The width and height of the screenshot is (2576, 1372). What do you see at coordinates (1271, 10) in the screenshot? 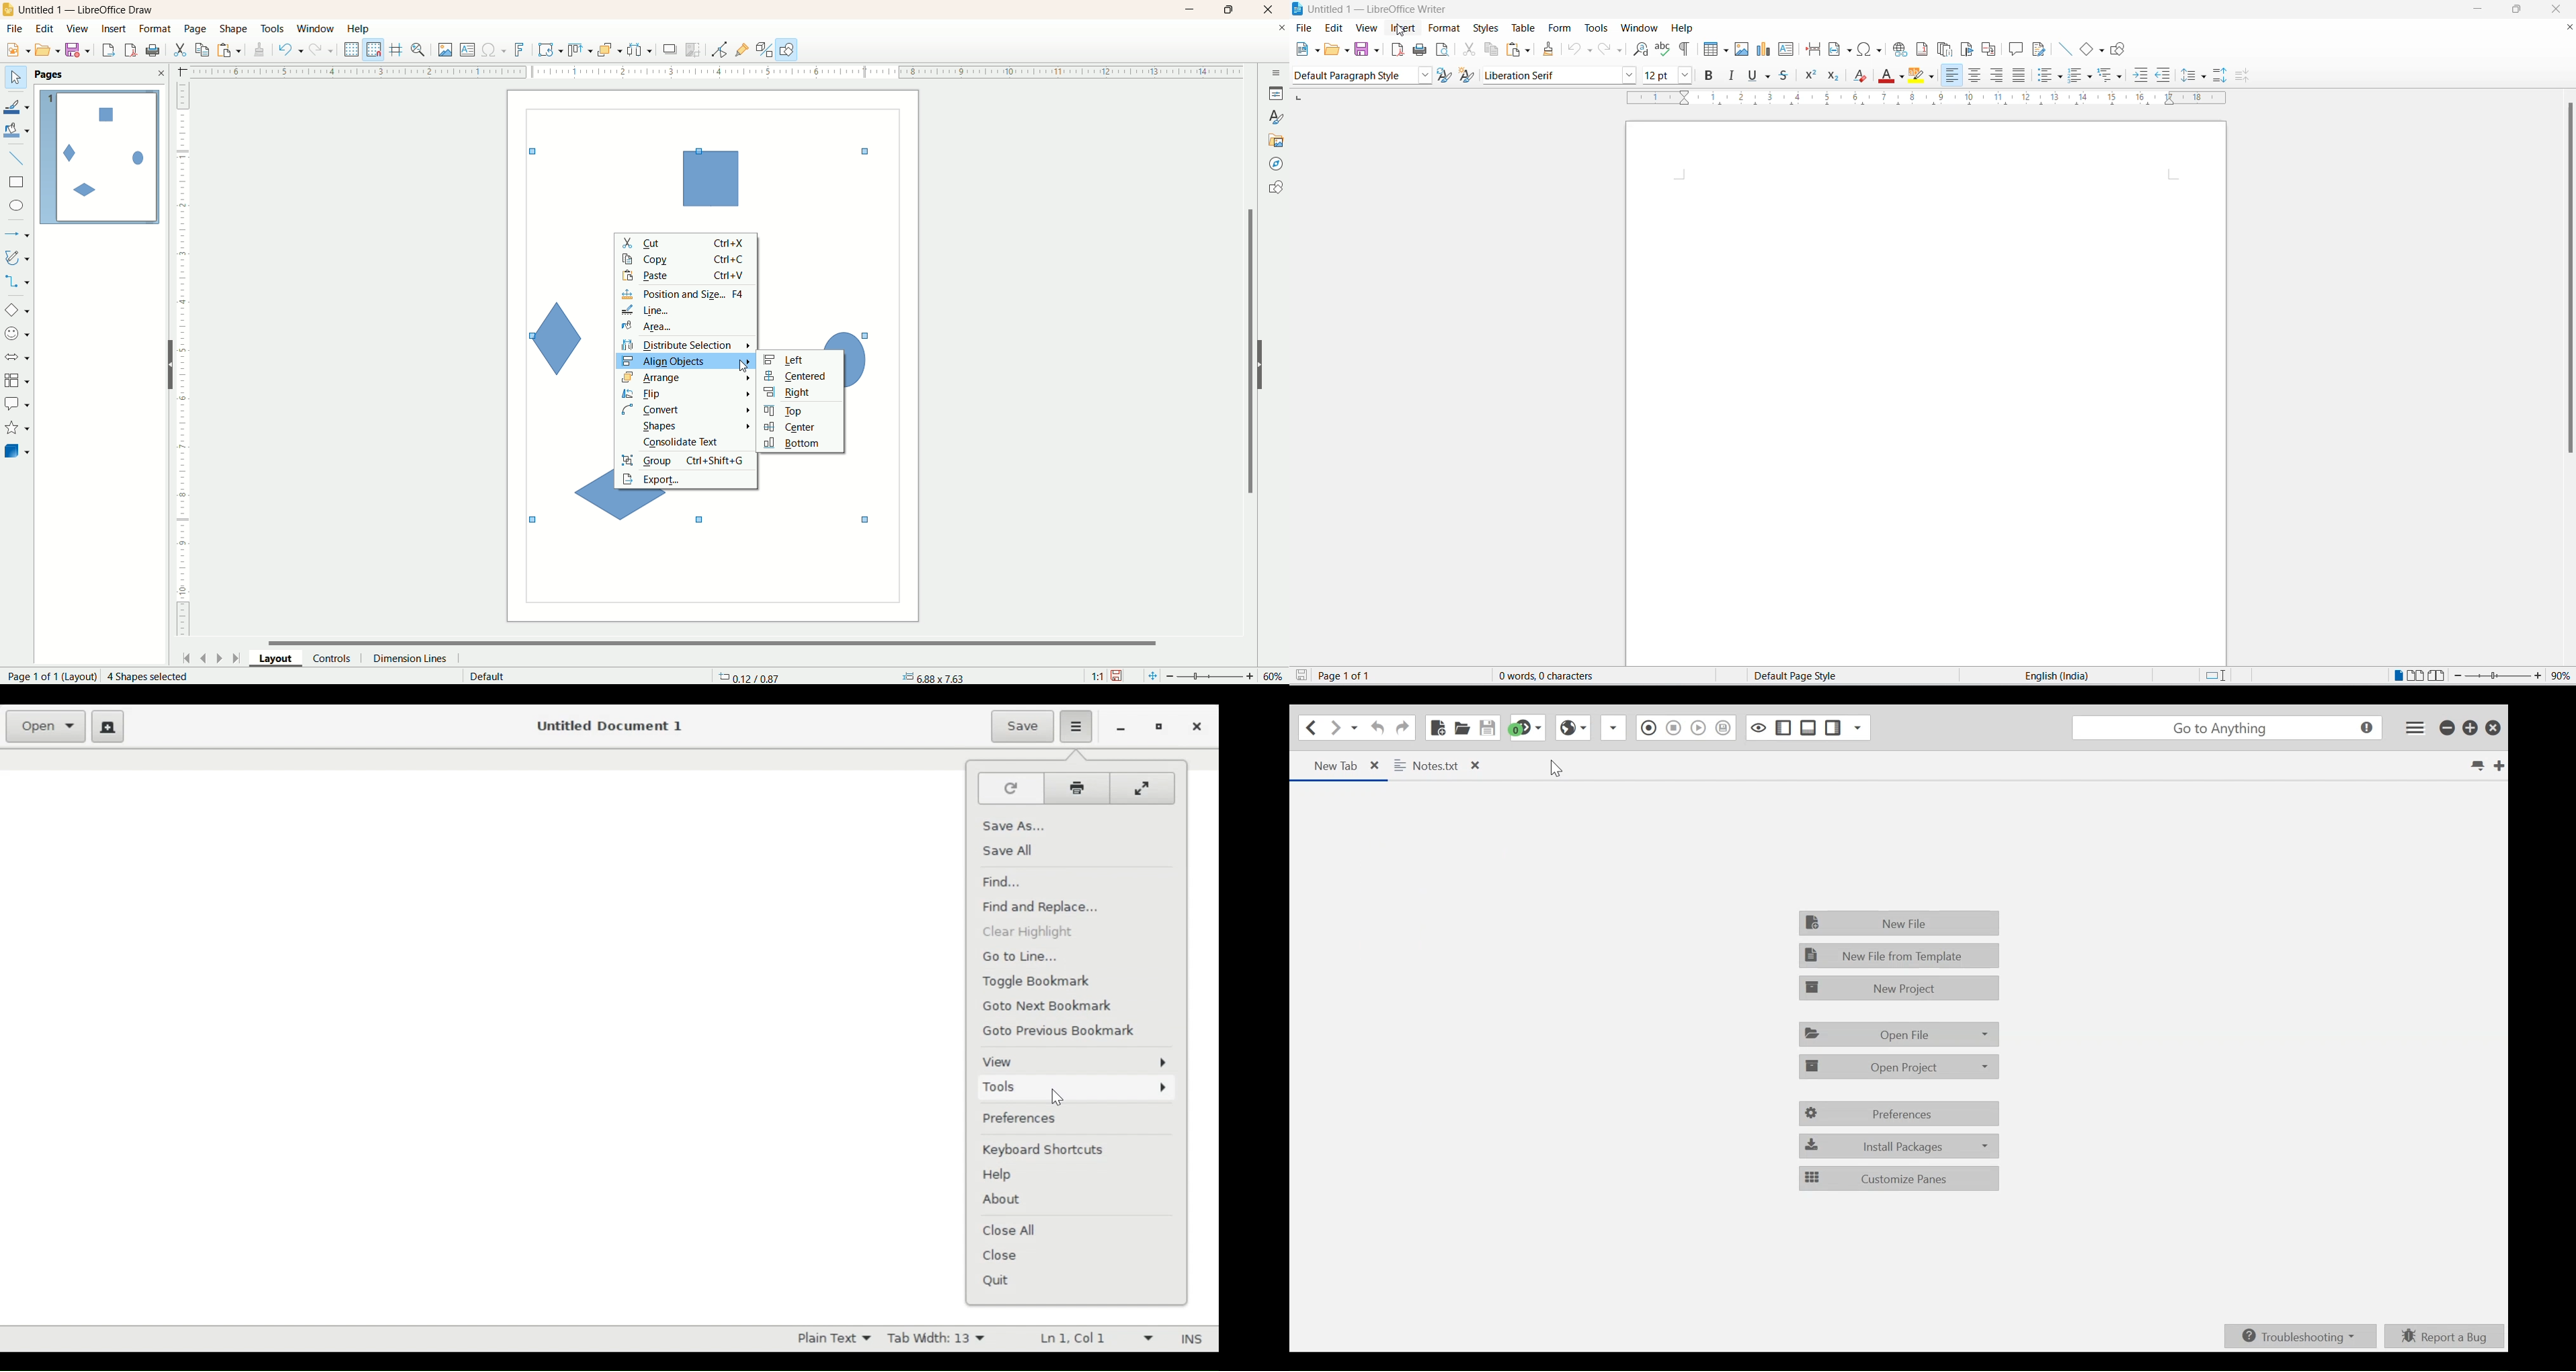
I see `close` at bounding box center [1271, 10].